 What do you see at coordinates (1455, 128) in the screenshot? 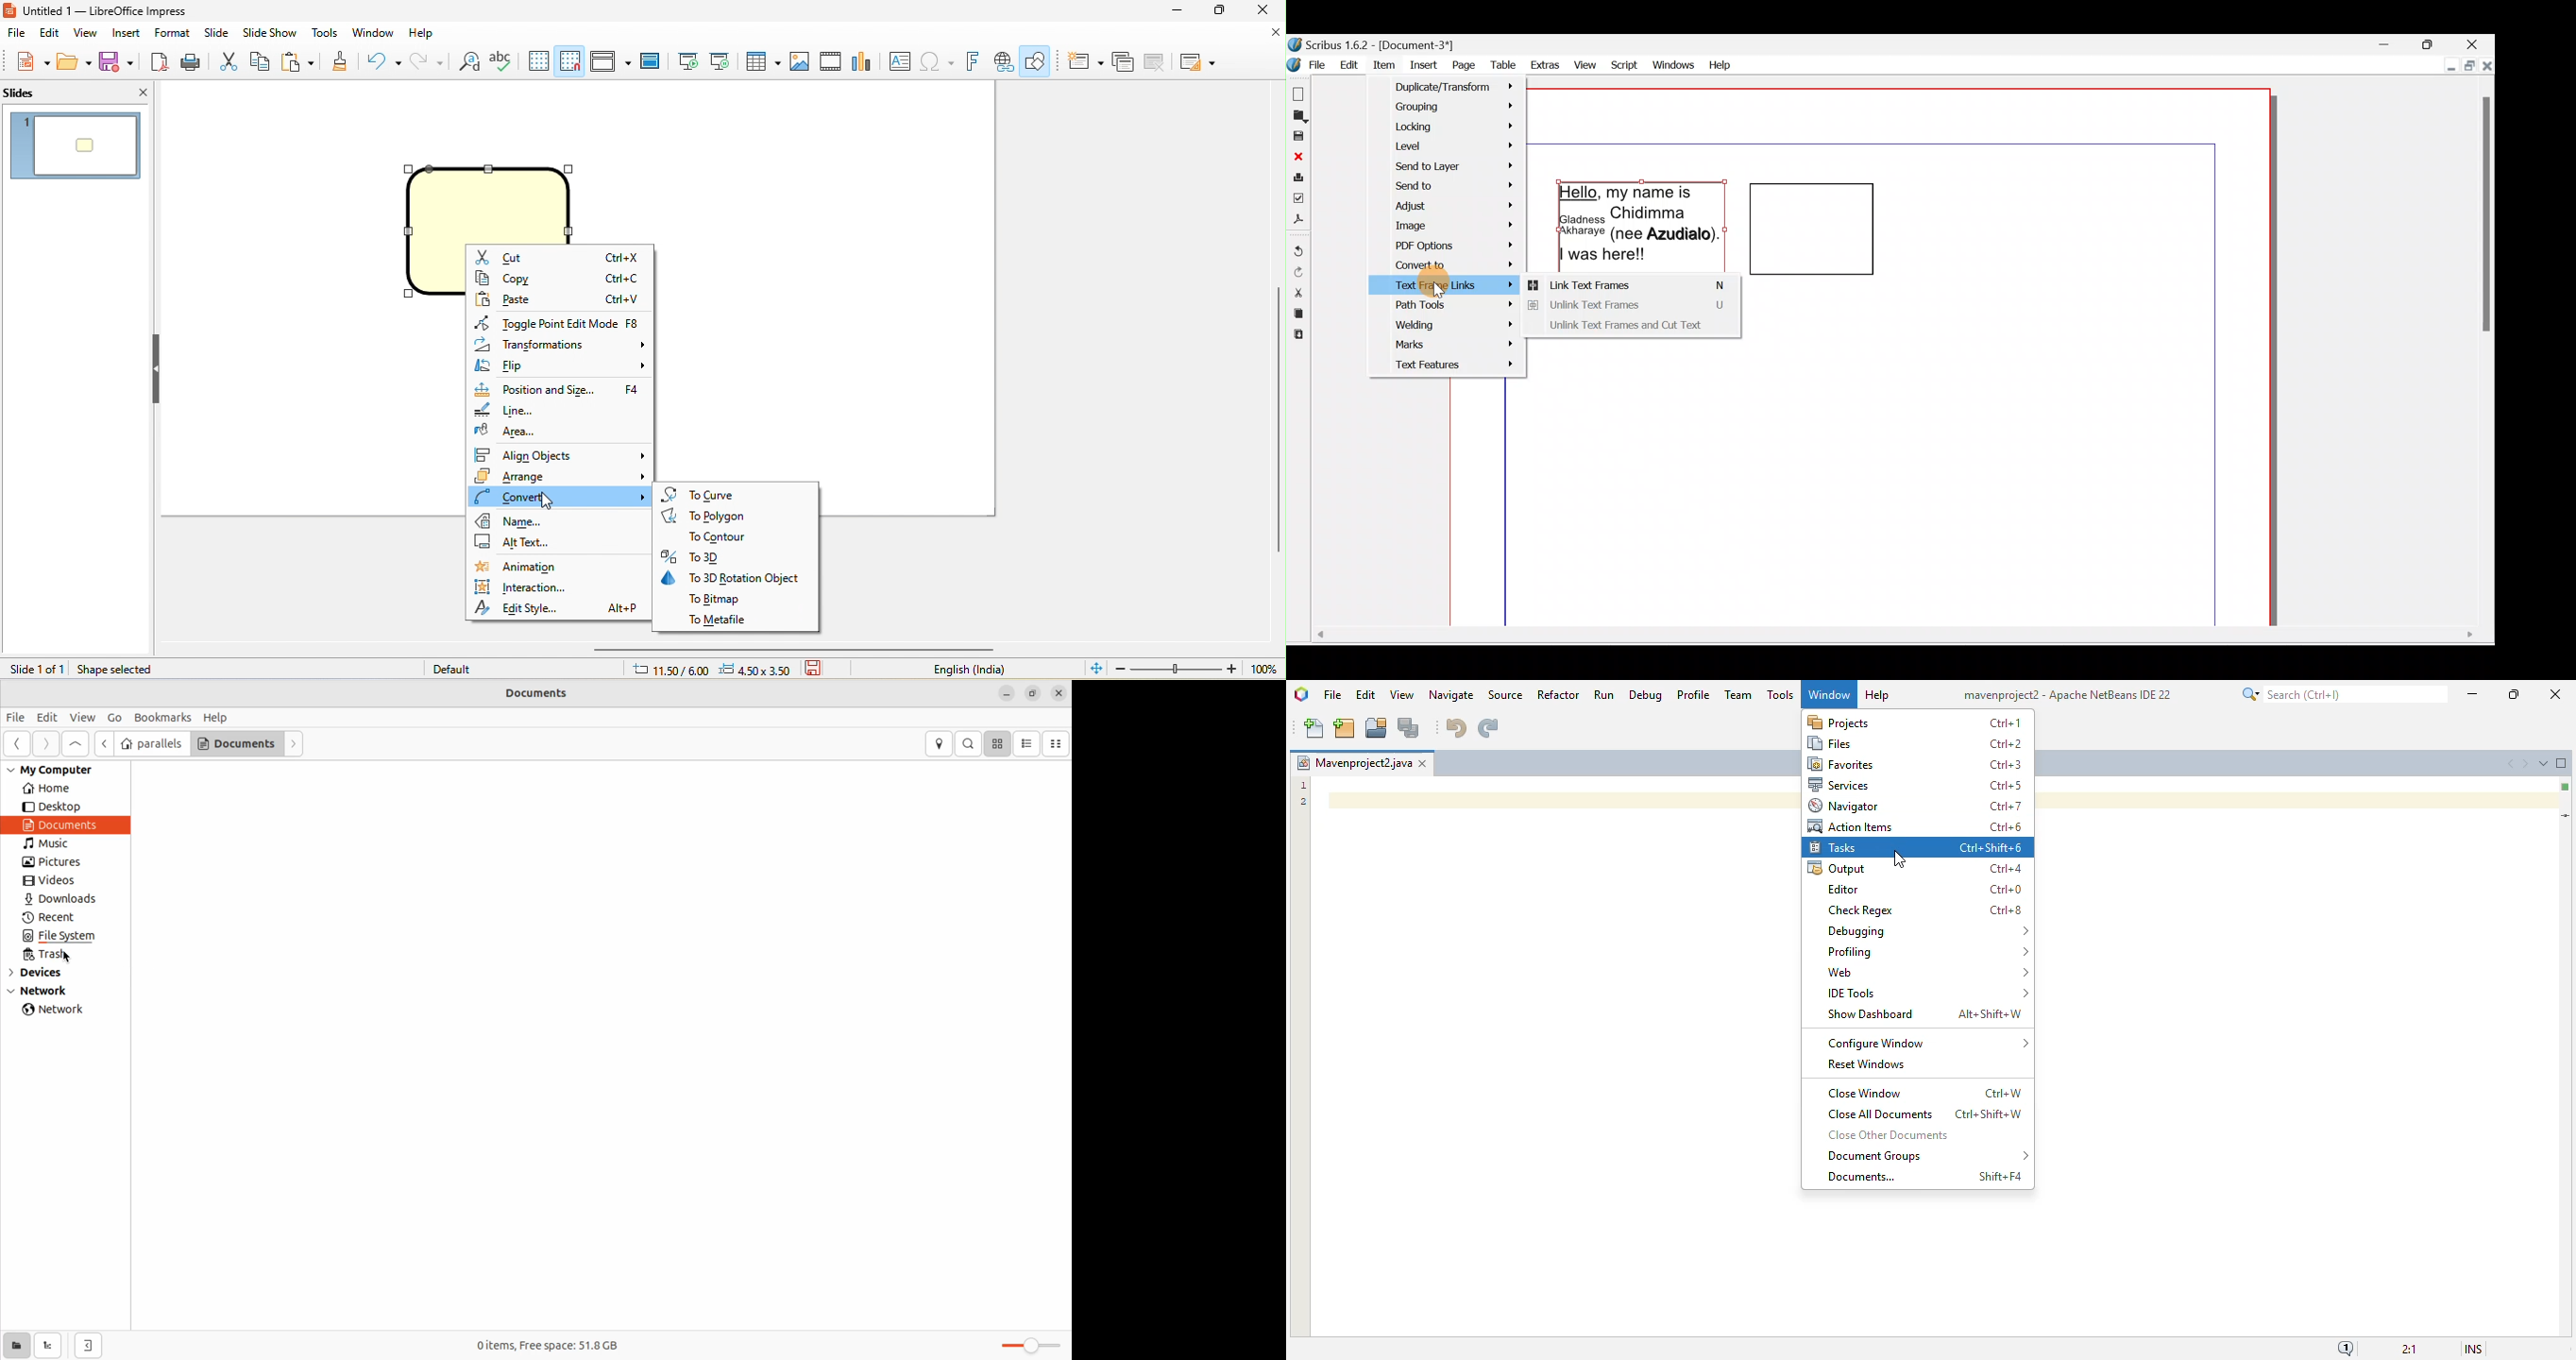
I see `Locking` at bounding box center [1455, 128].